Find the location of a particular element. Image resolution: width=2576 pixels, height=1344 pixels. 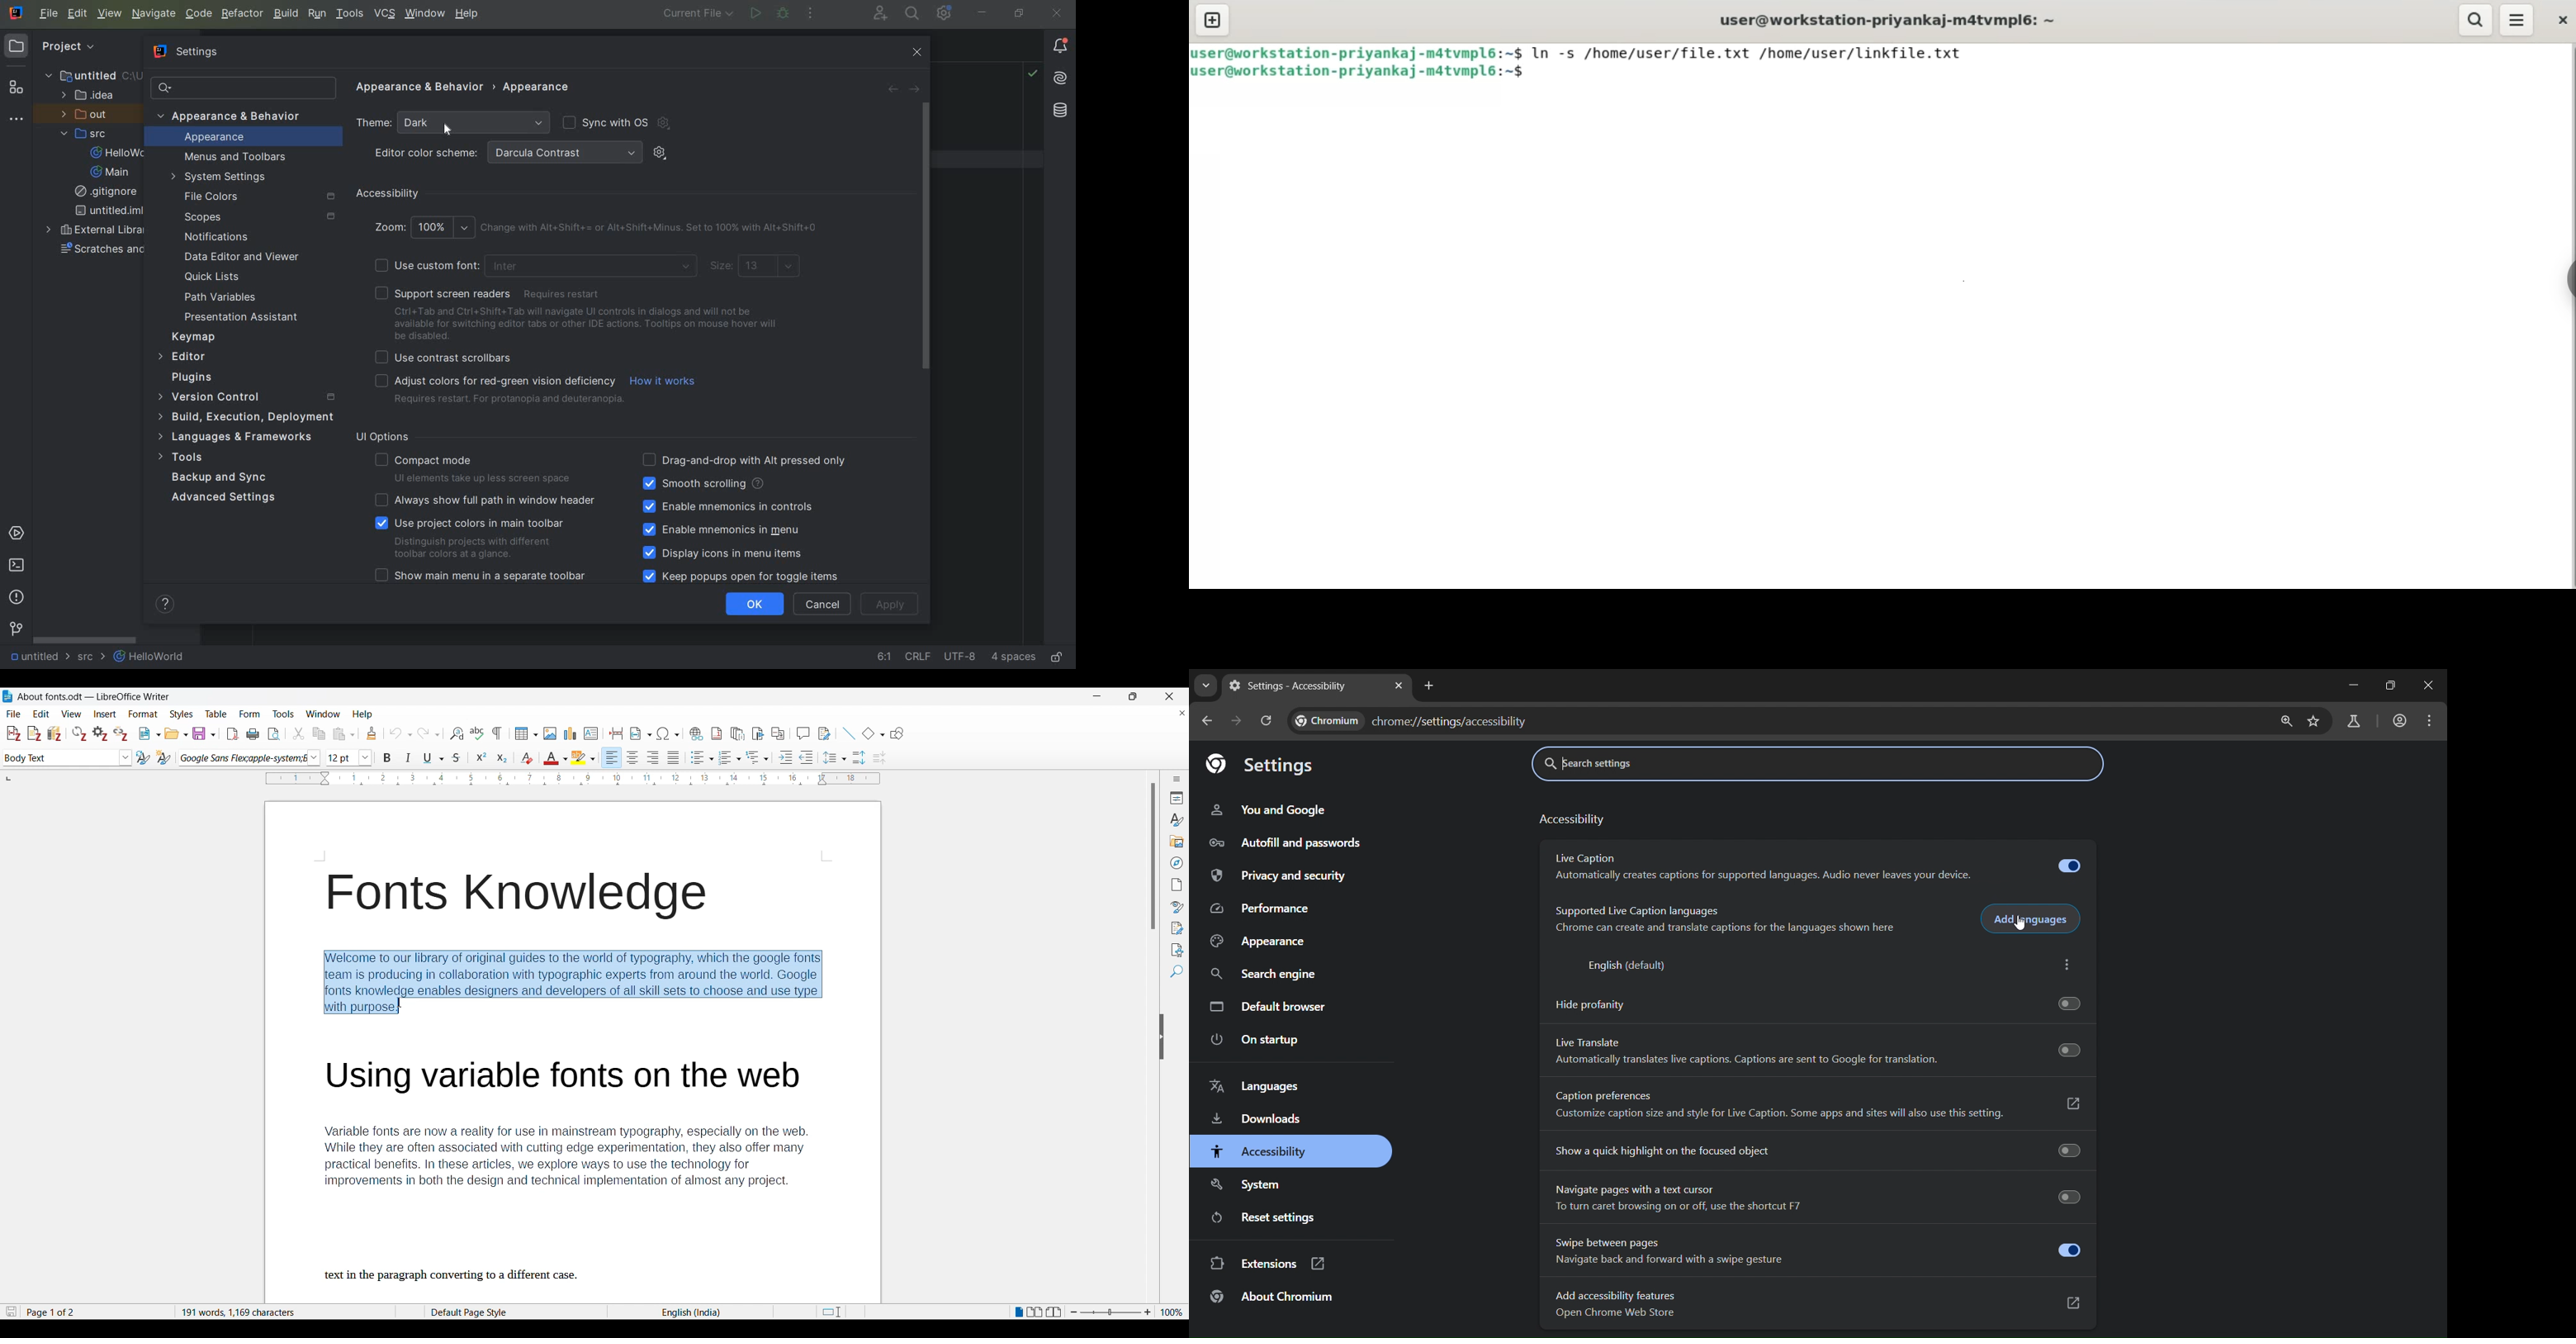

cancel is located at coordinates (823, 604).